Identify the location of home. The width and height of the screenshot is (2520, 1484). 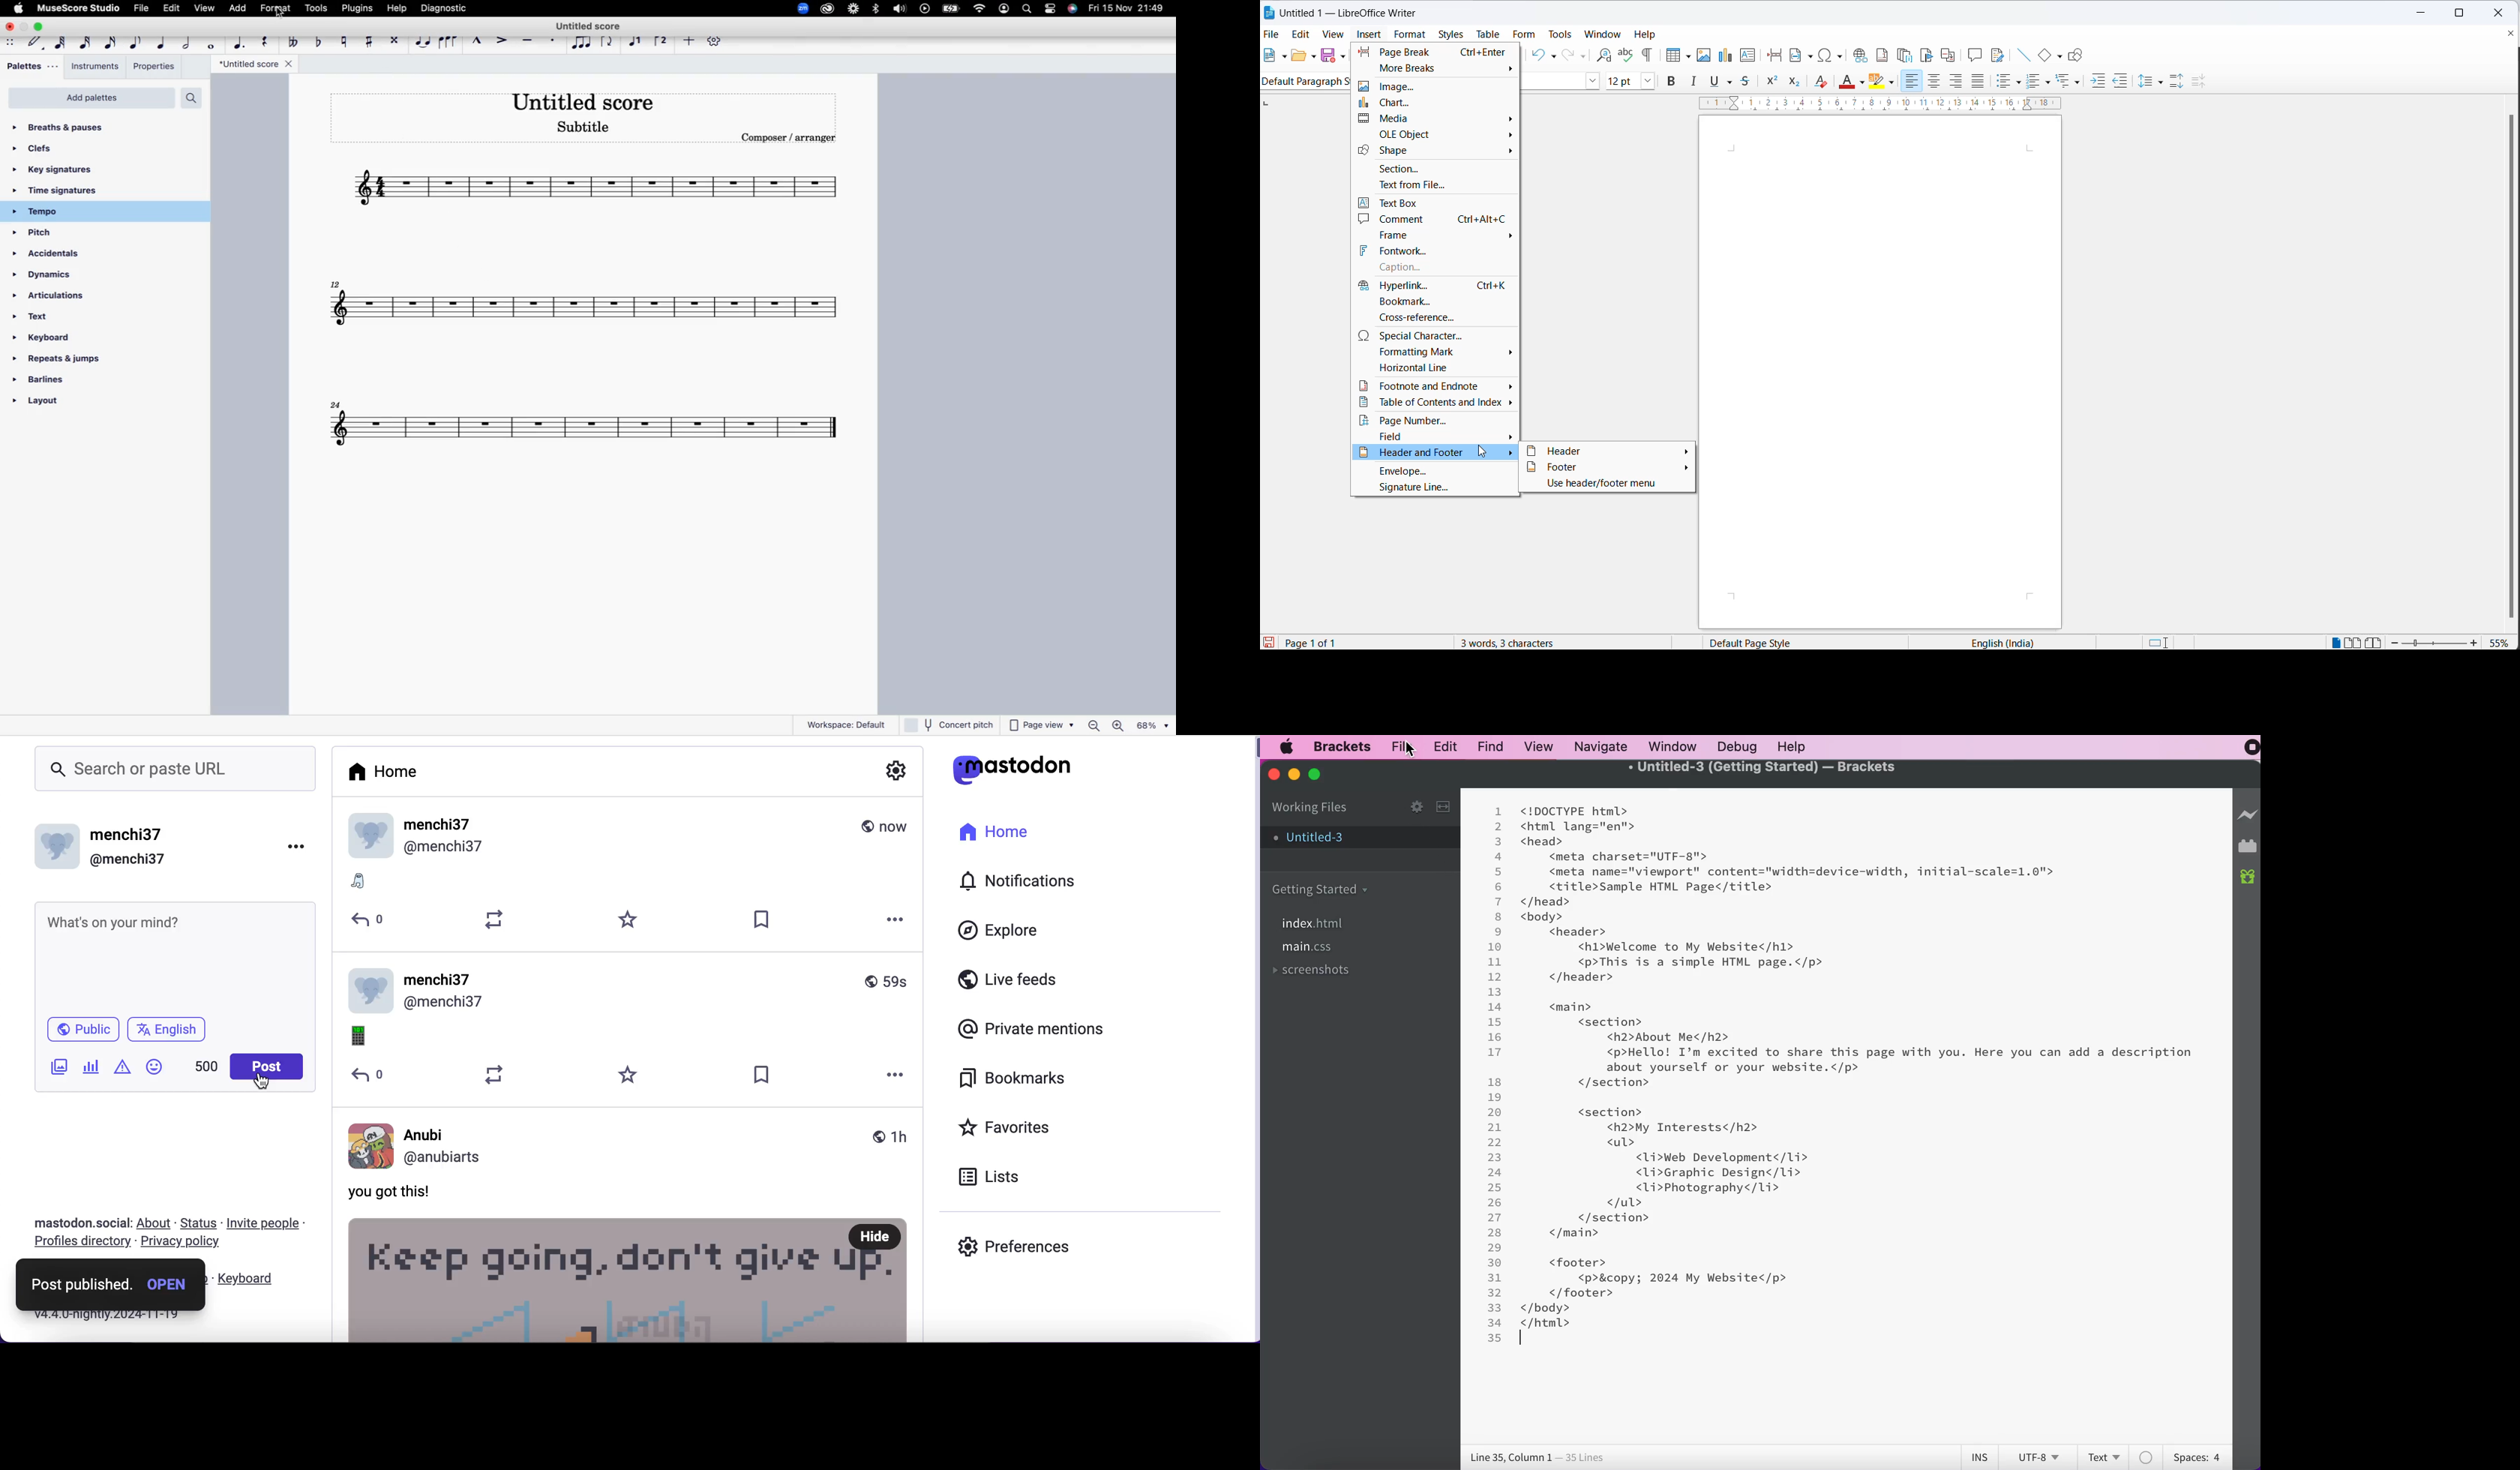
(992, 838).